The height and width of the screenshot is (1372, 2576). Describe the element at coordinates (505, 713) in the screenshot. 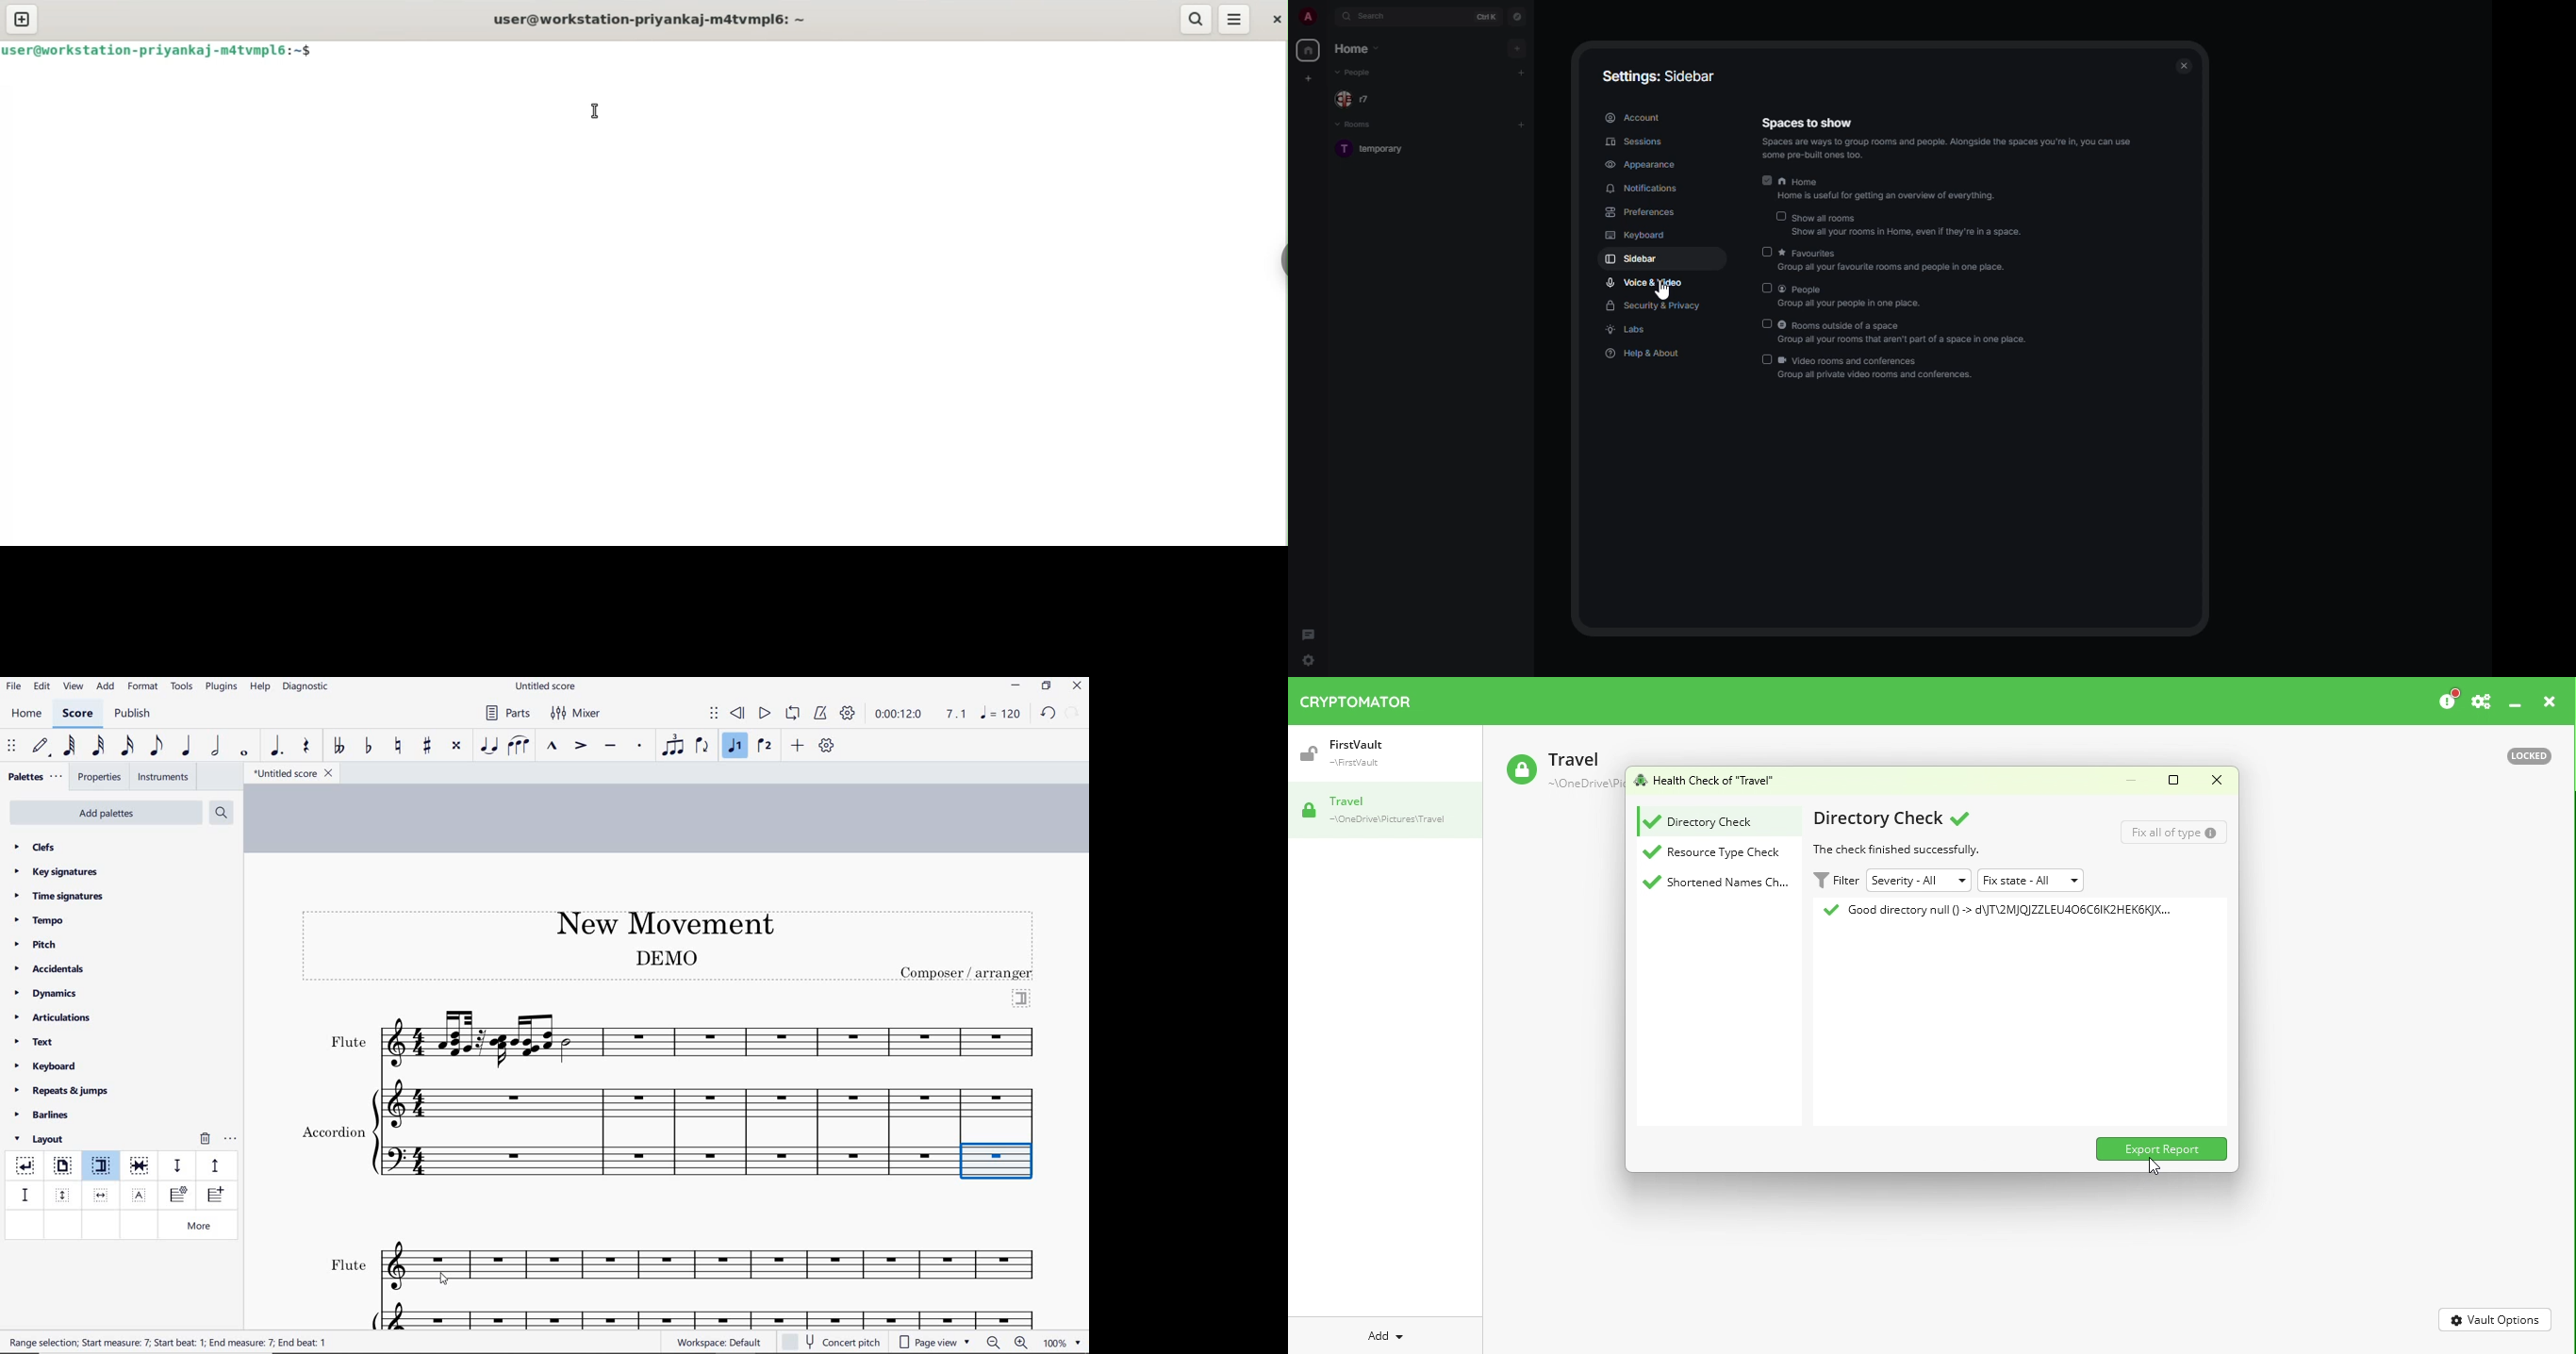

I see `Parts` at that location.